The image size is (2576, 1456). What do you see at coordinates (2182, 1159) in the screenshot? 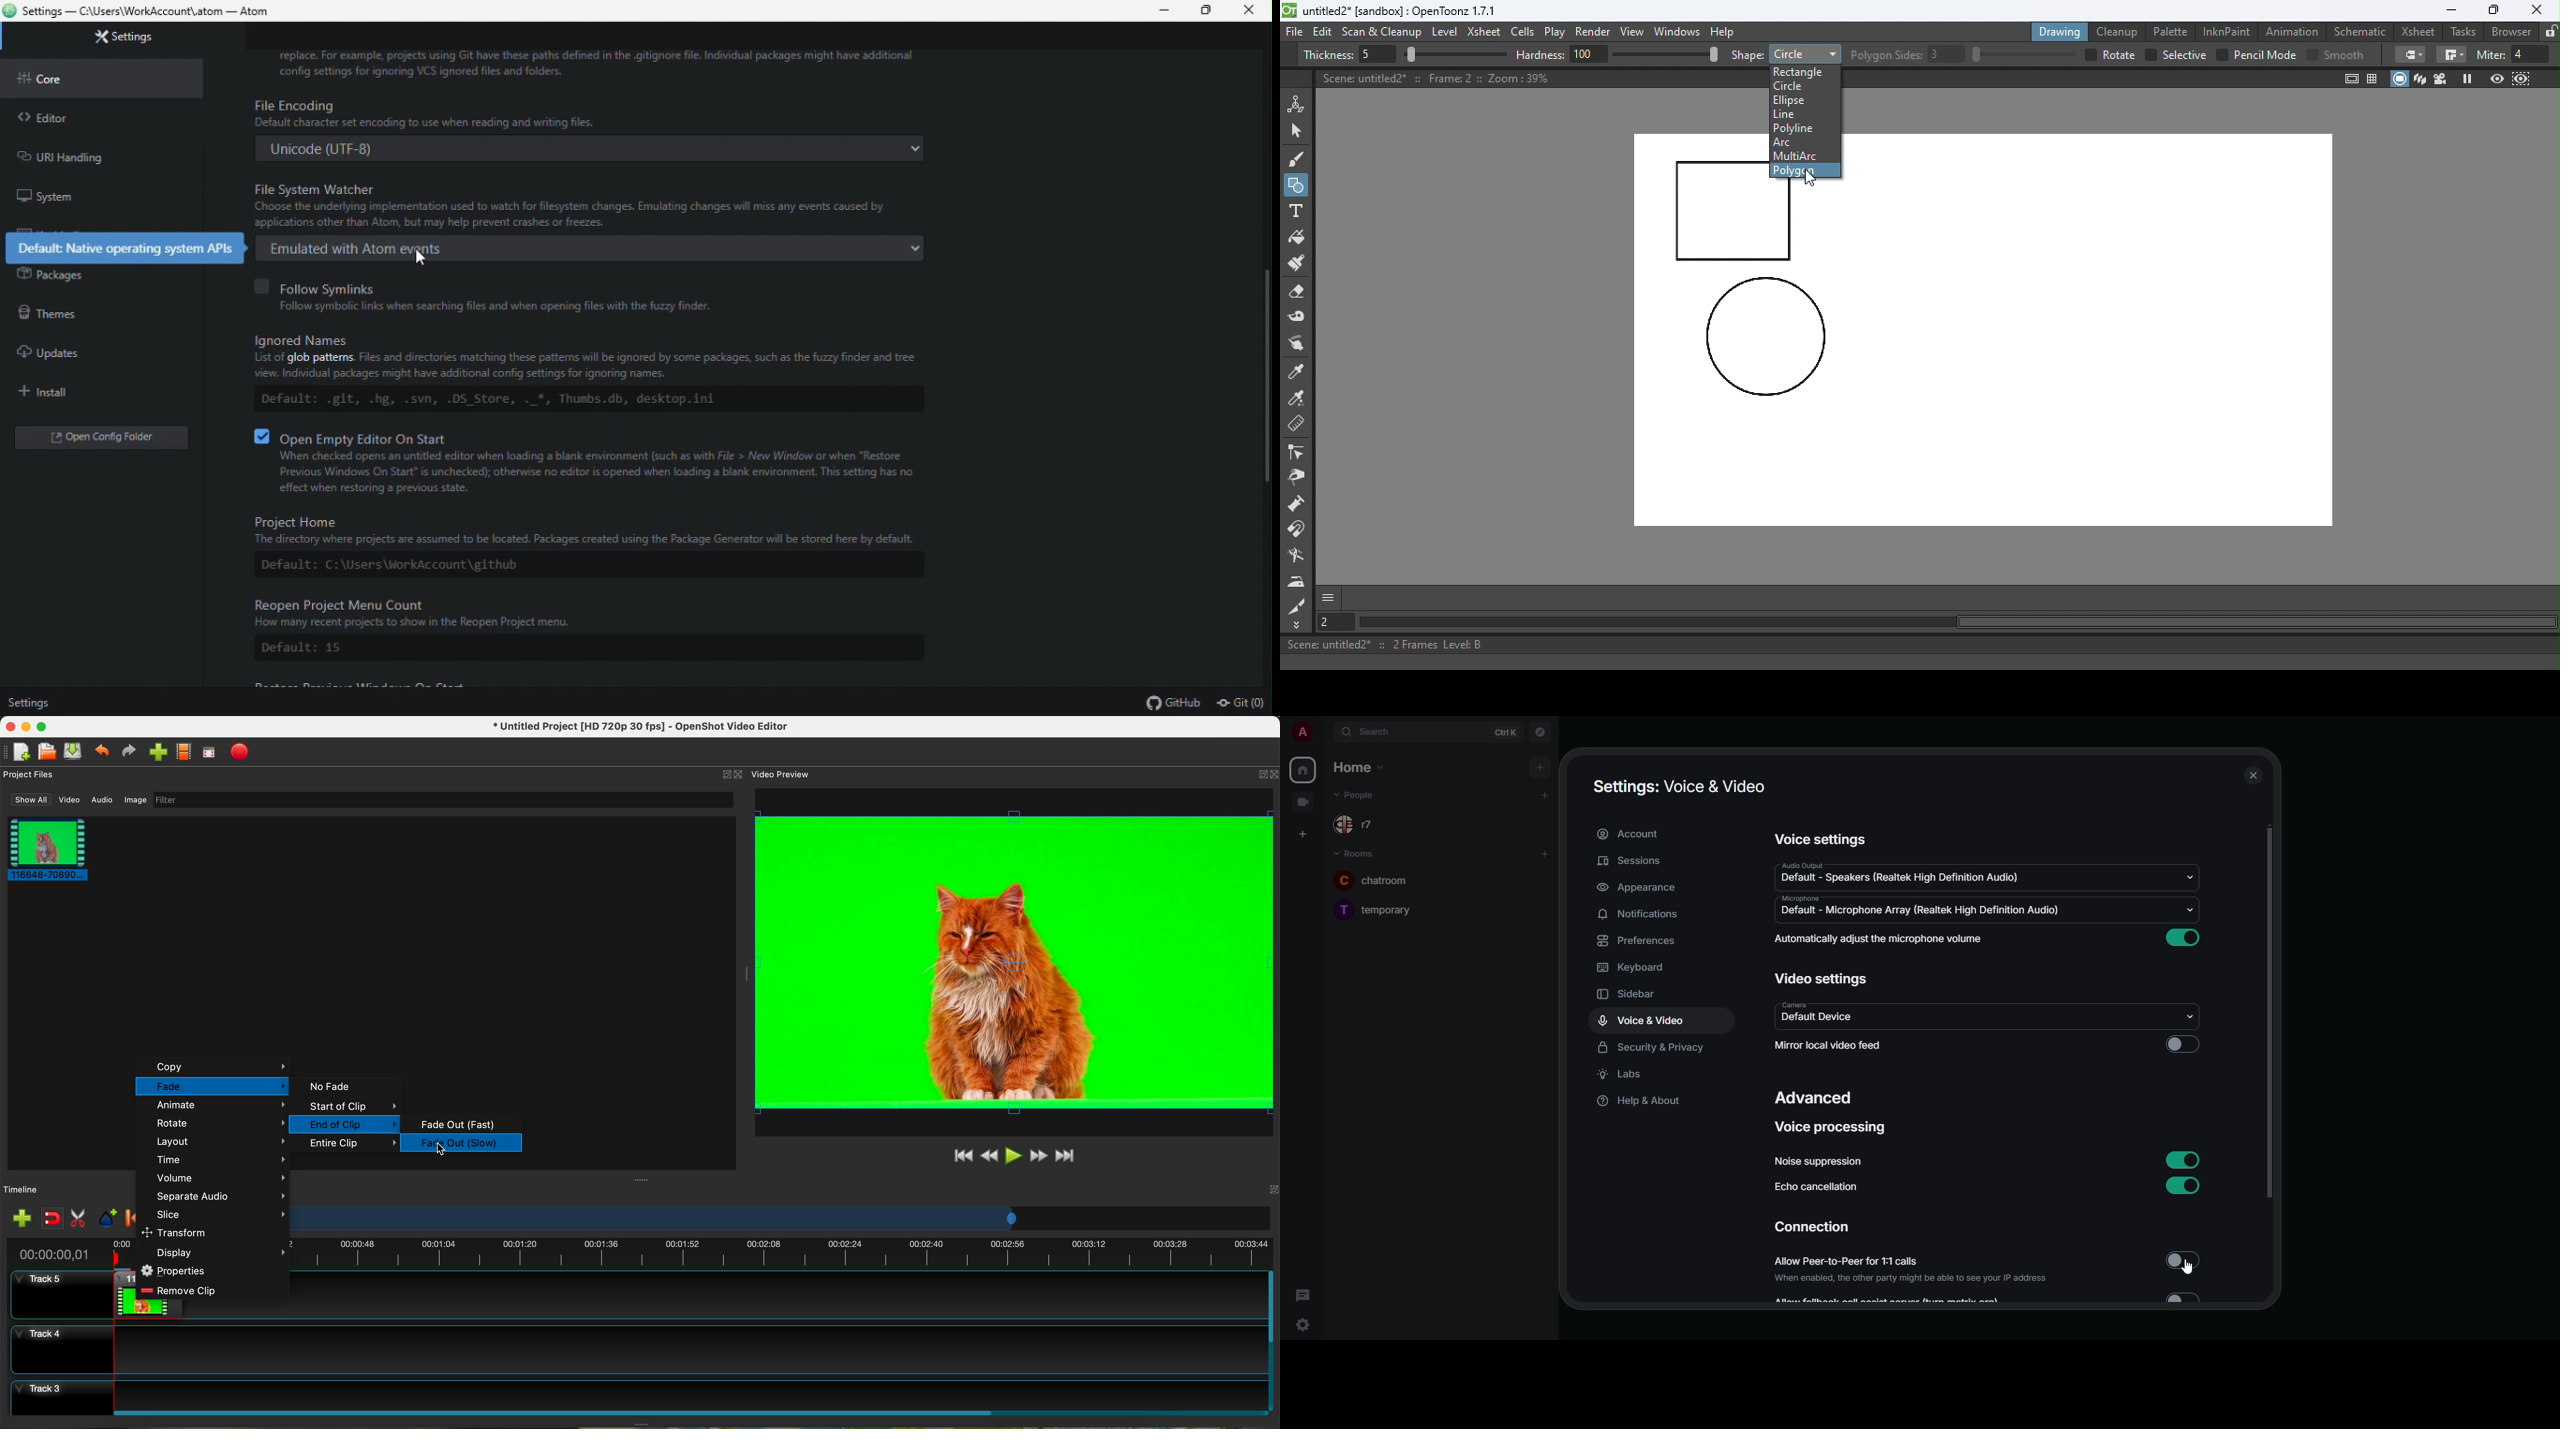
I see `enabled` at bounding box center [2182, 1159].